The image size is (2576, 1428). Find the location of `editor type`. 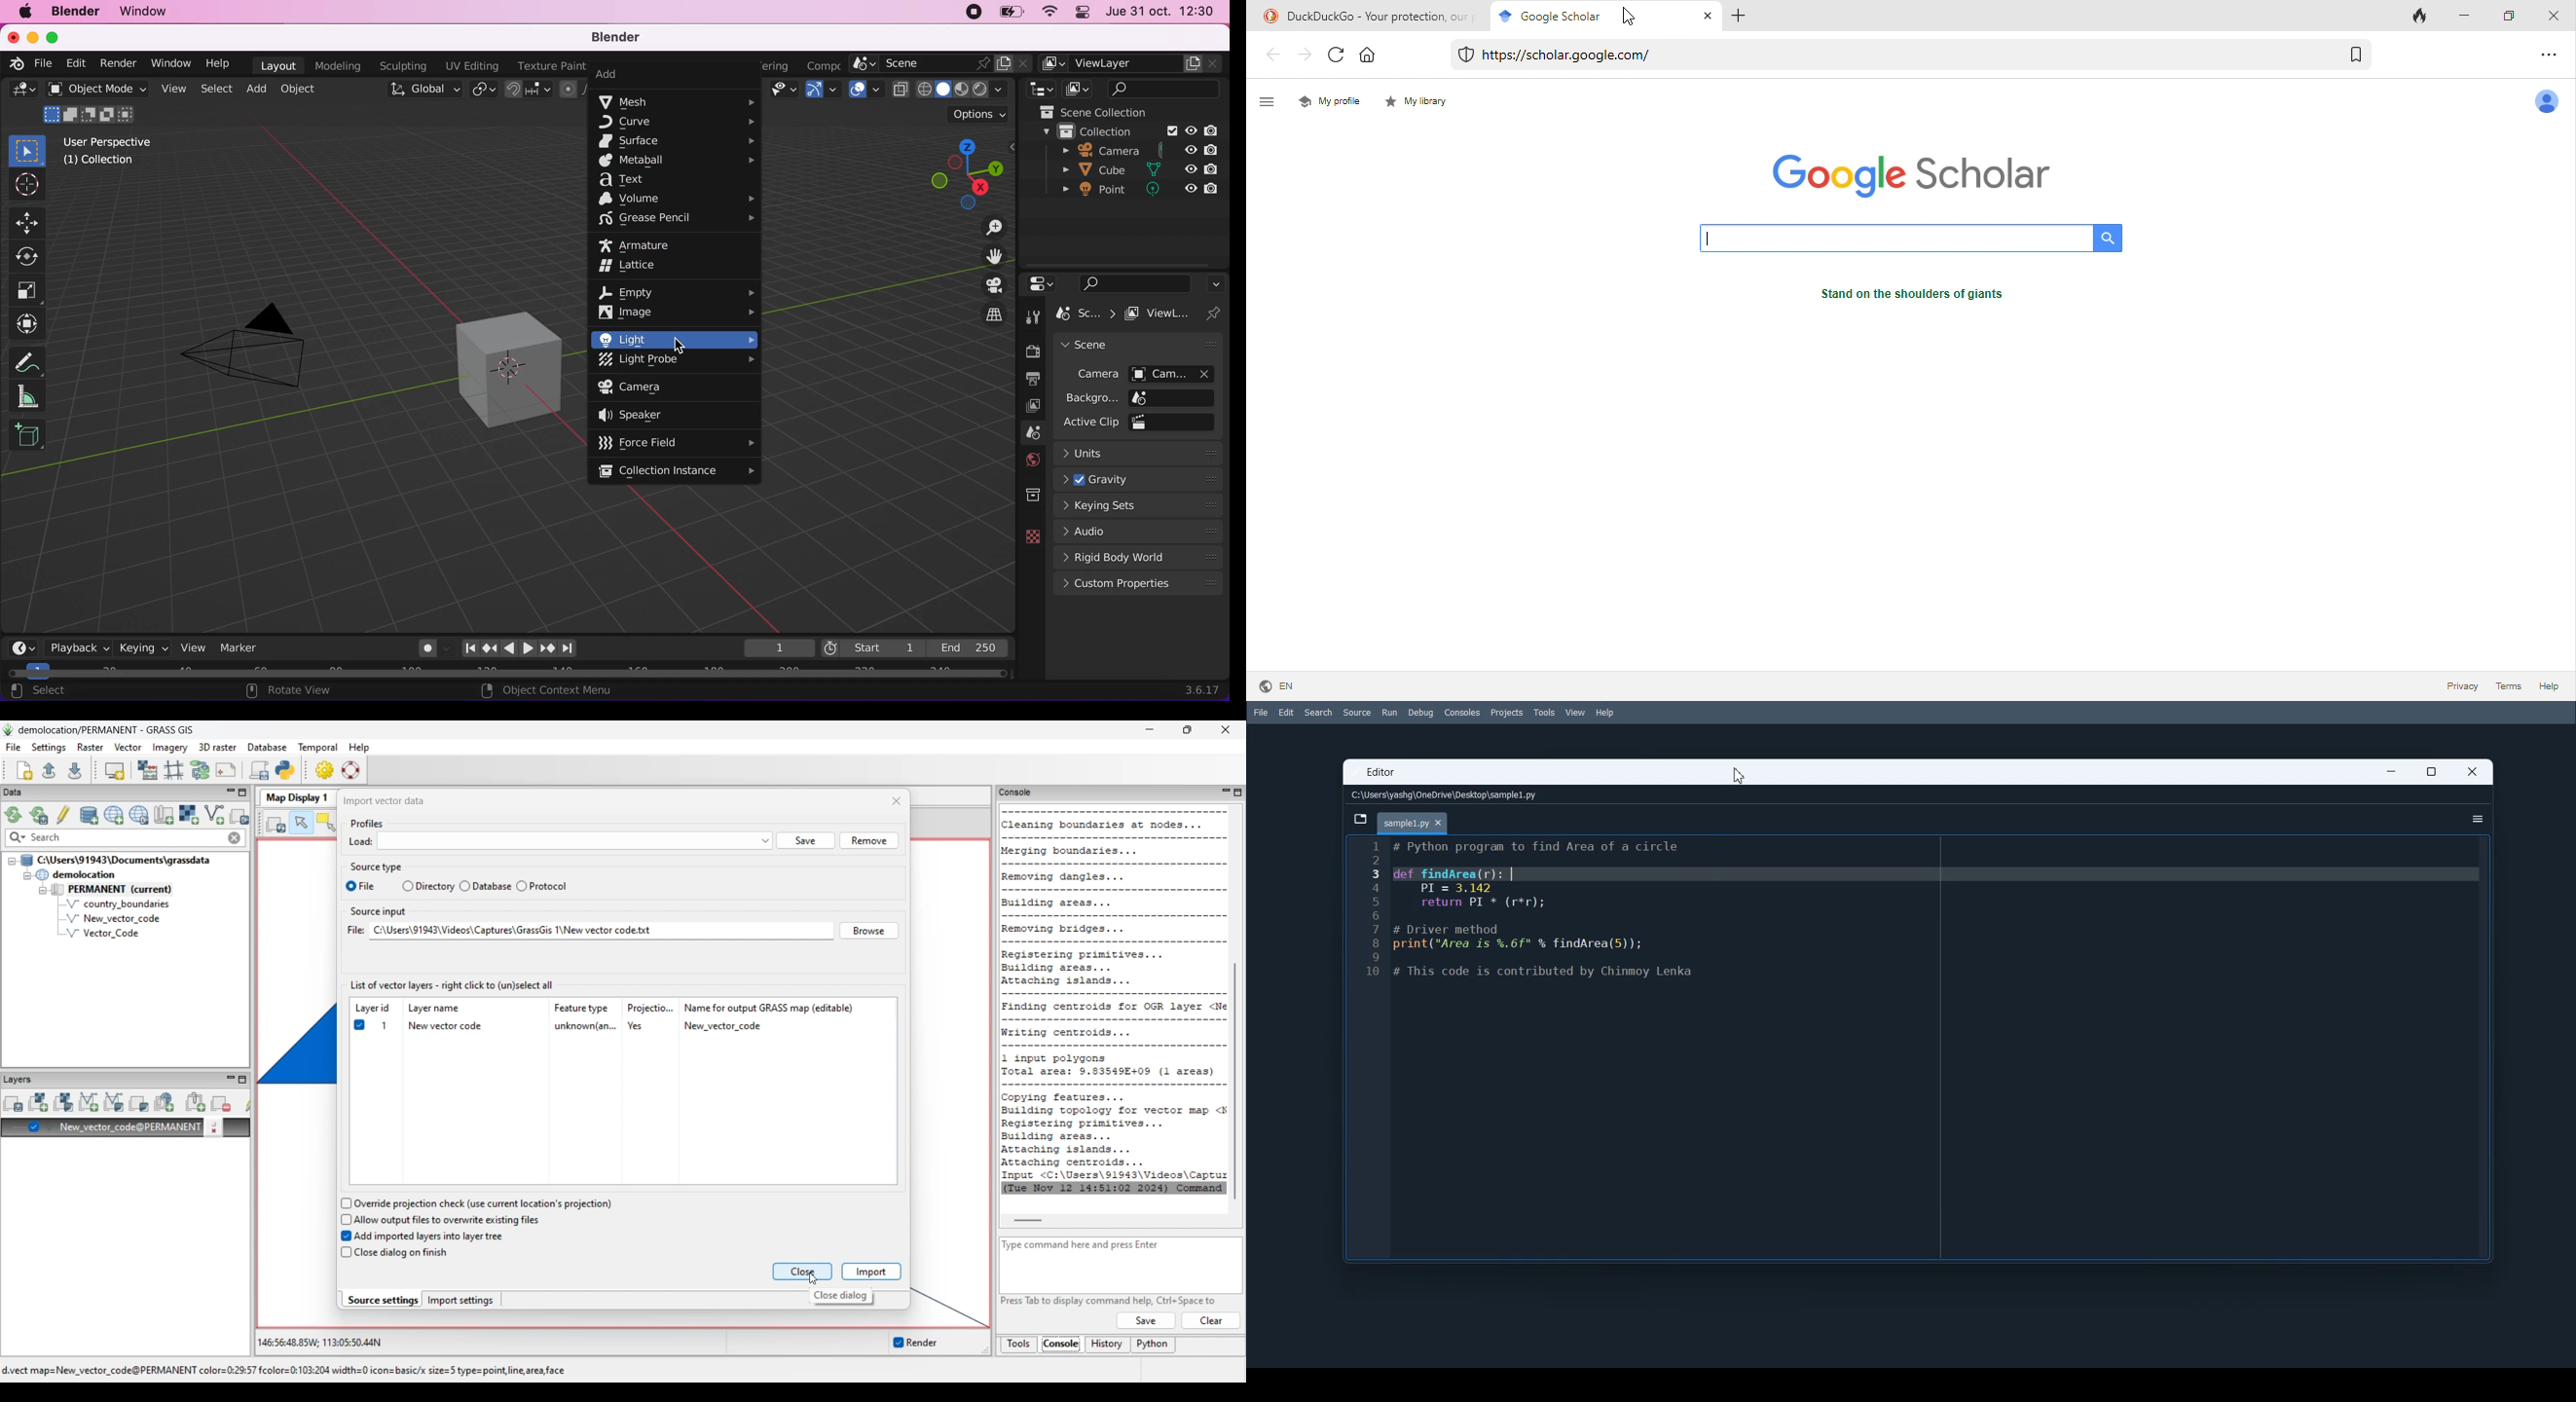

editor type is located at coordinates (18, 646).